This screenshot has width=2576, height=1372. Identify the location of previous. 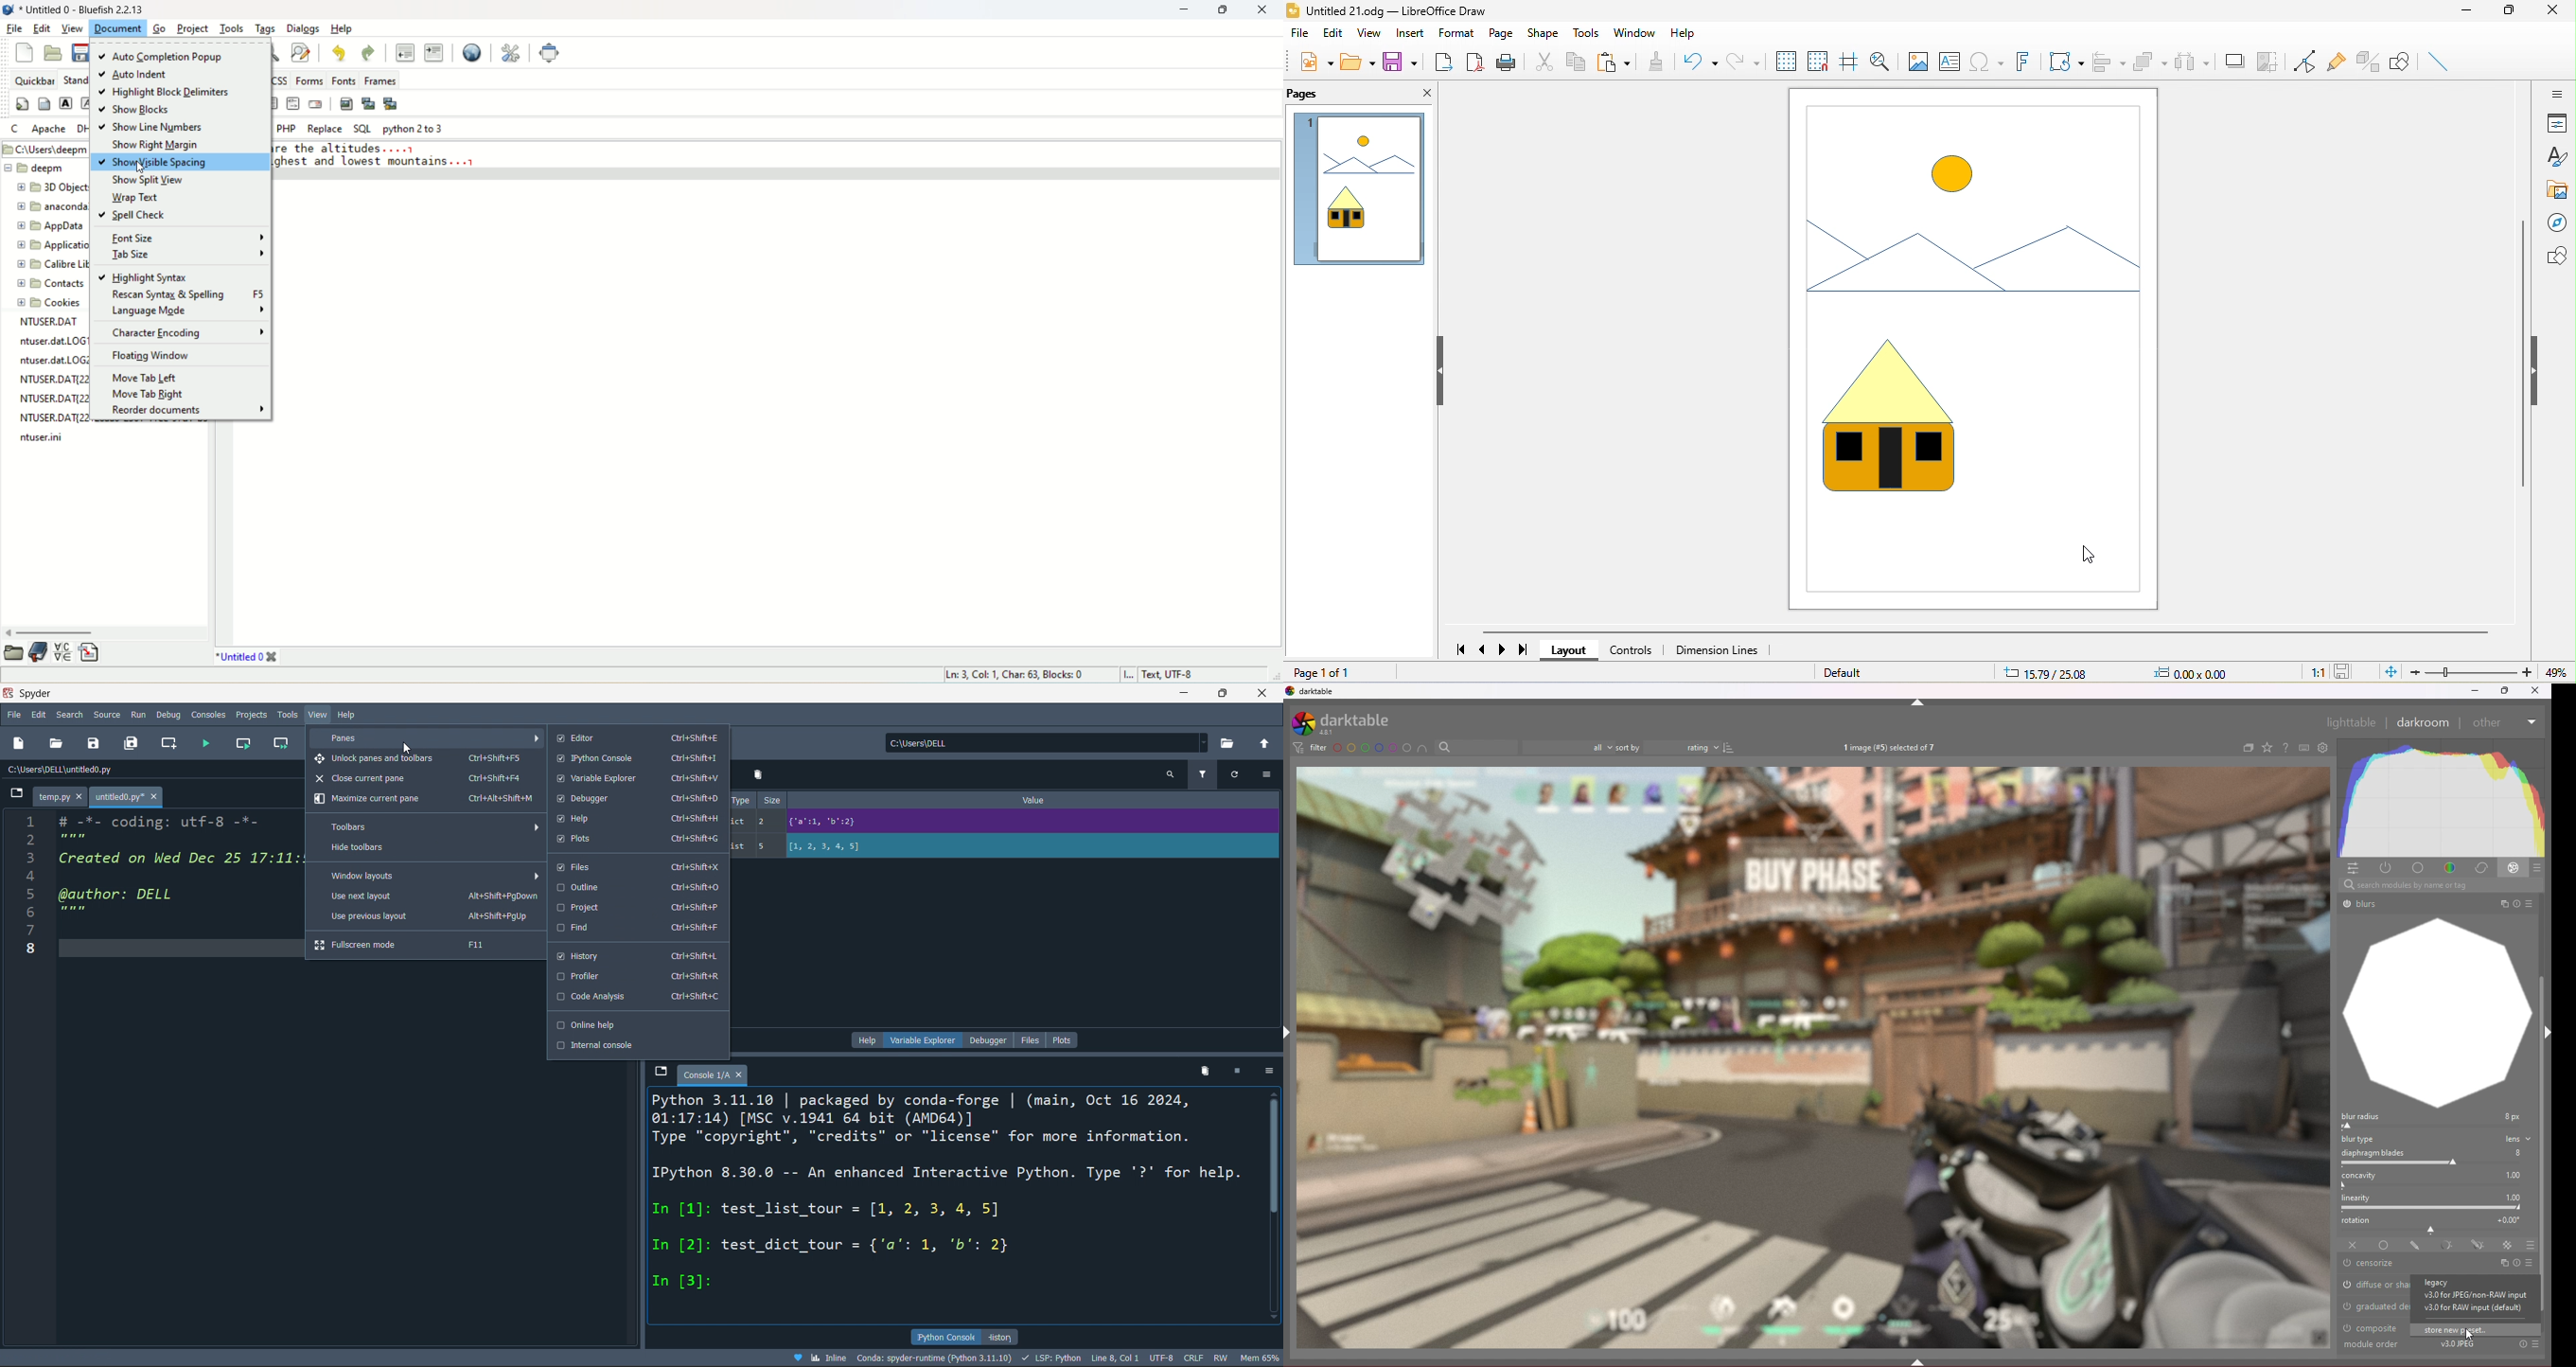
(1485, 649).